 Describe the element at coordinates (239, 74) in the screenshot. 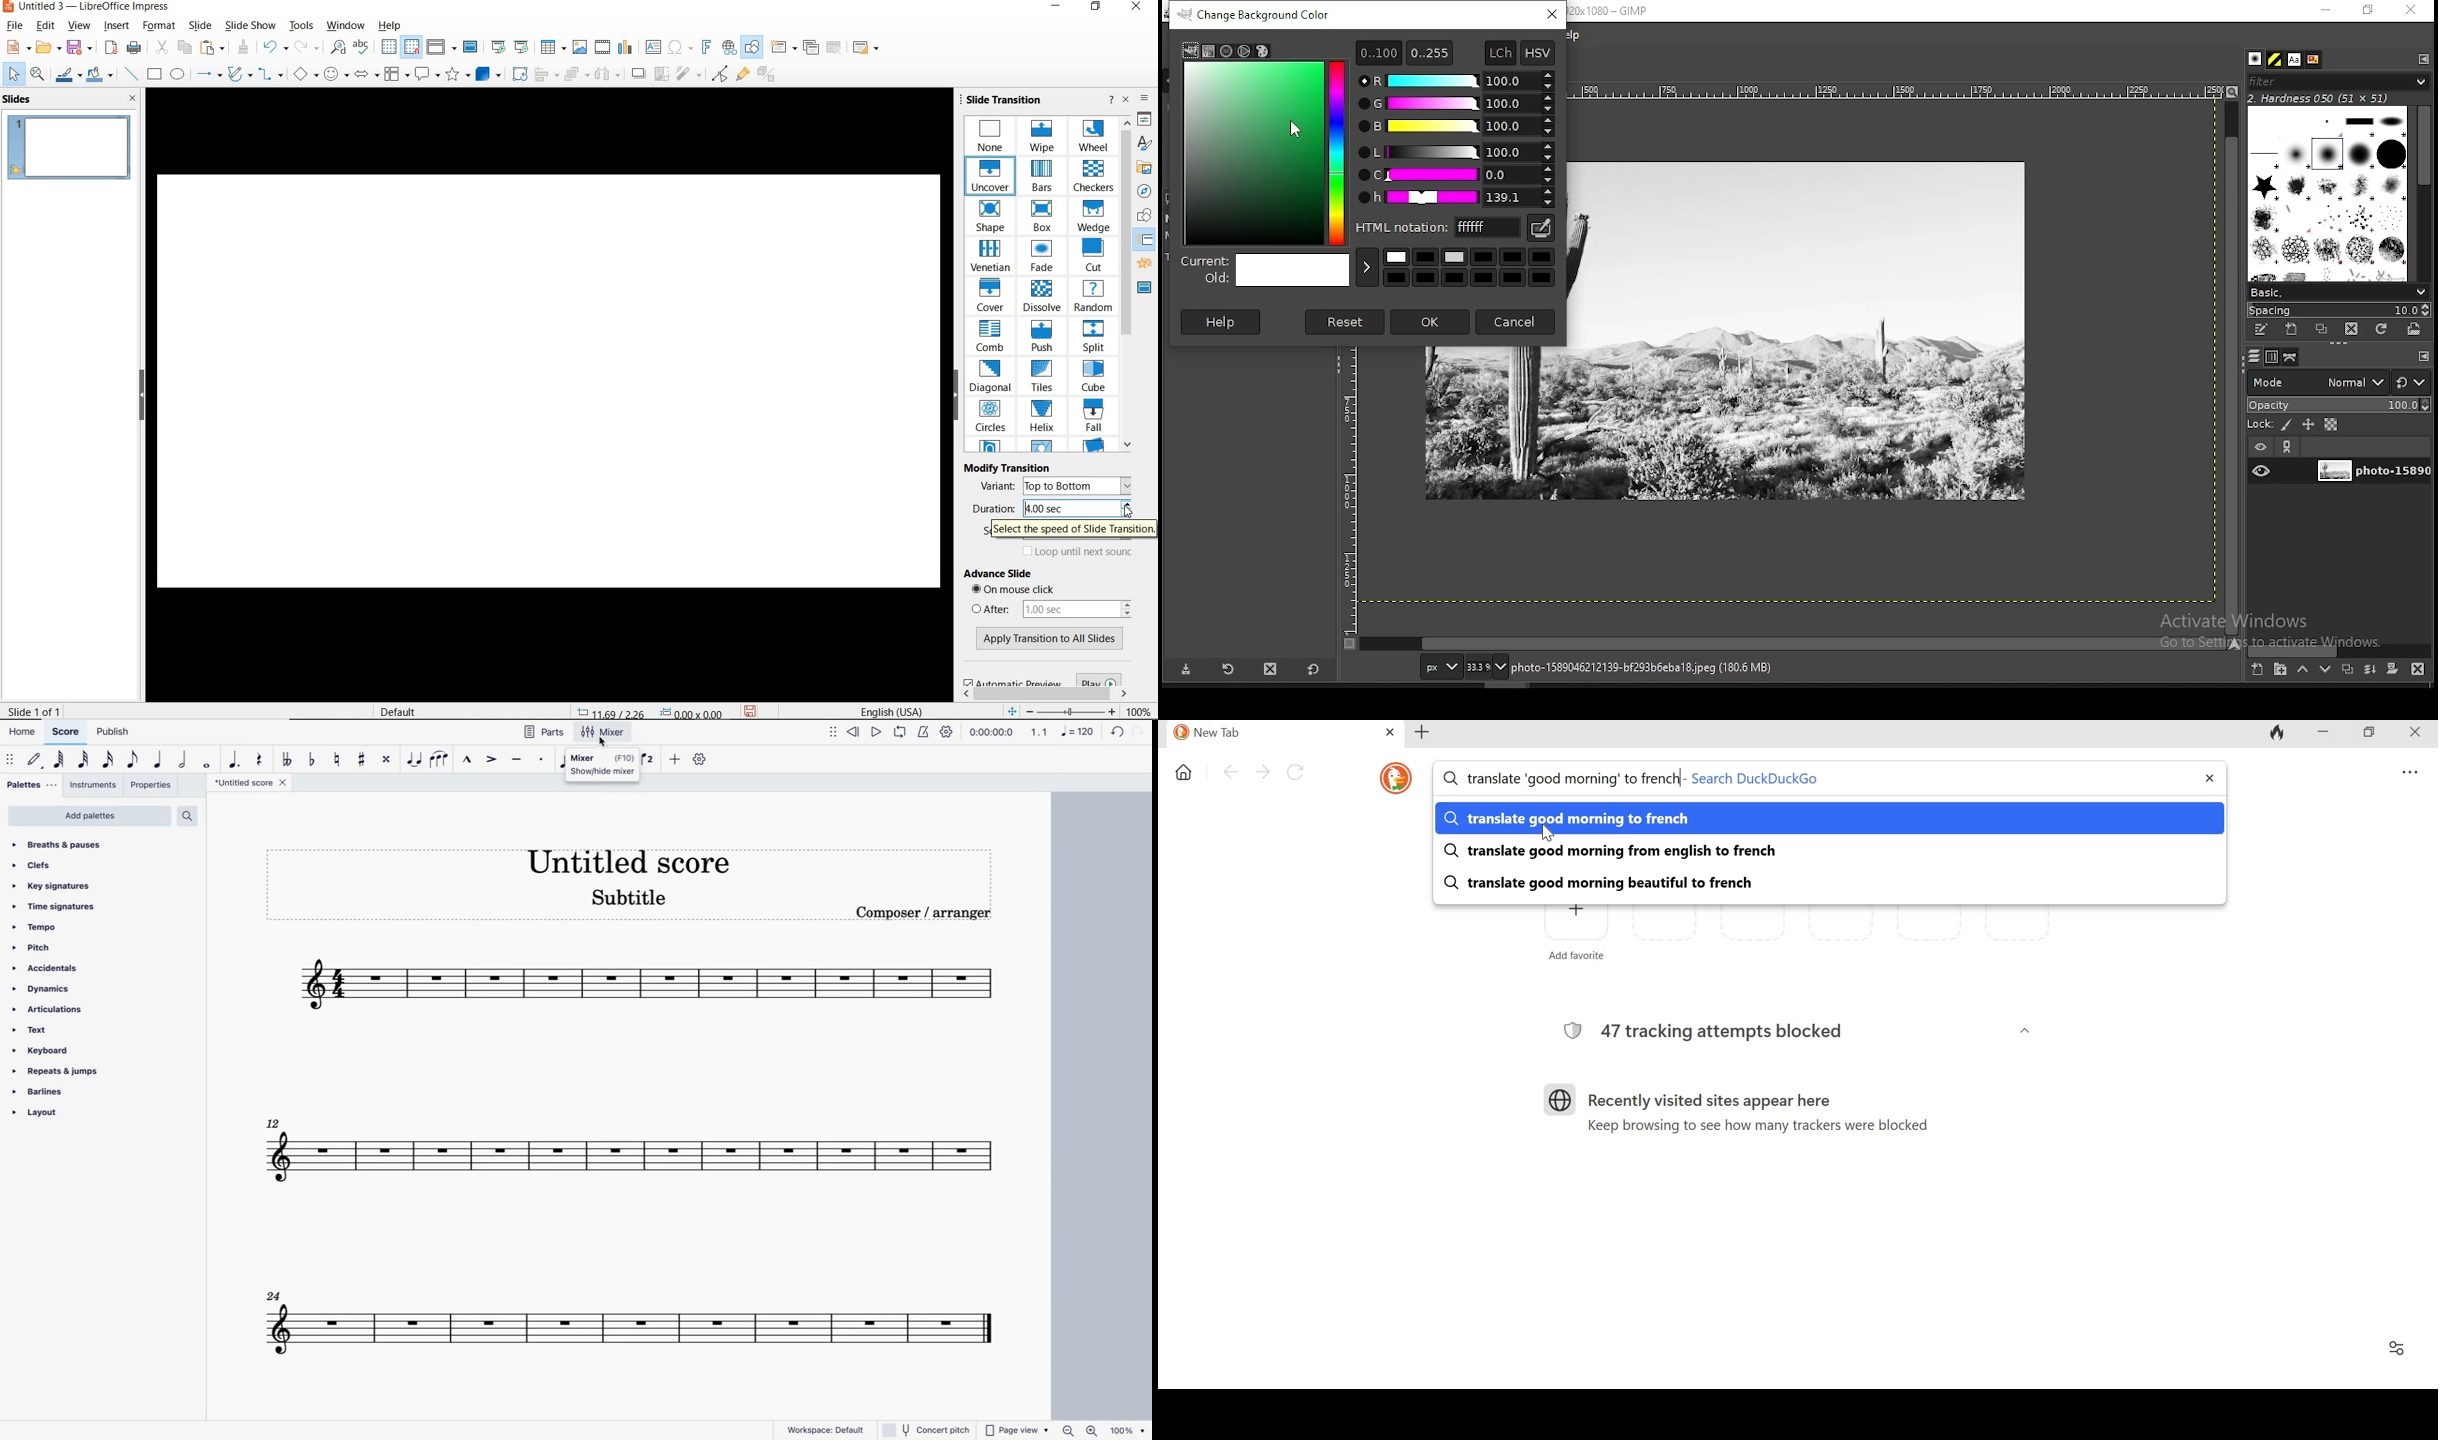

I see `CURVES & POLYGONS` at that location.